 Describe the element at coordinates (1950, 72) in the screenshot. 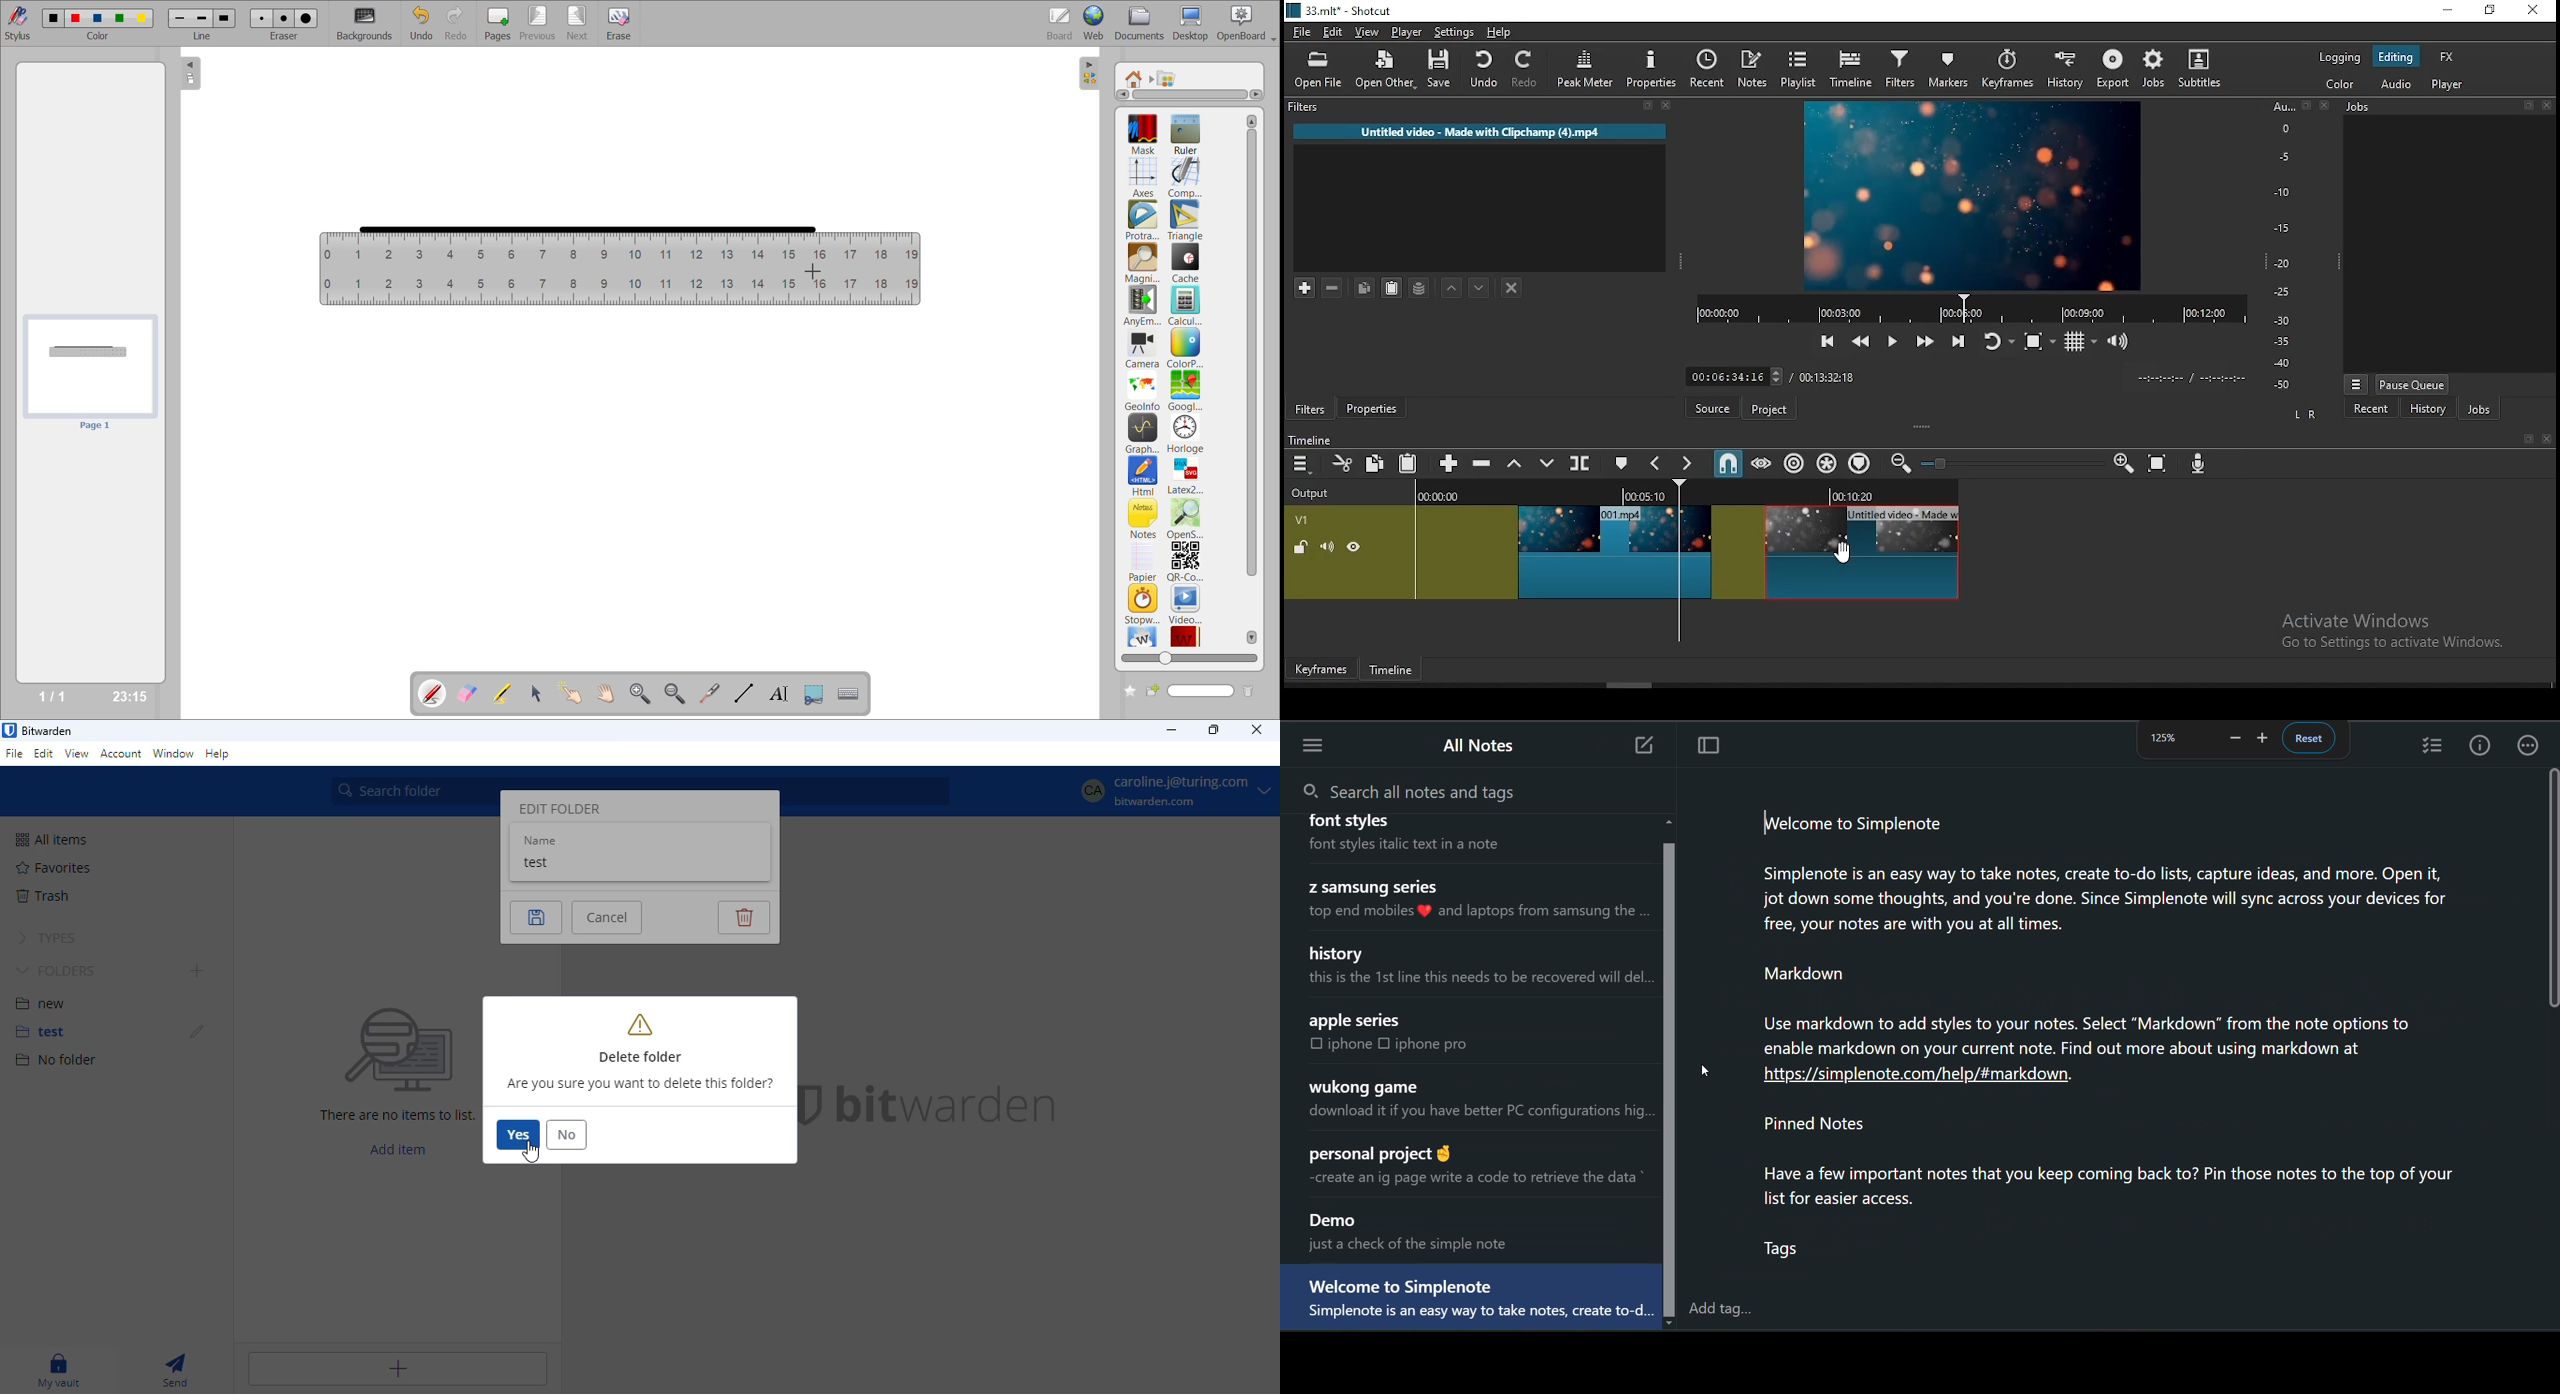

I see `markers` at that location.